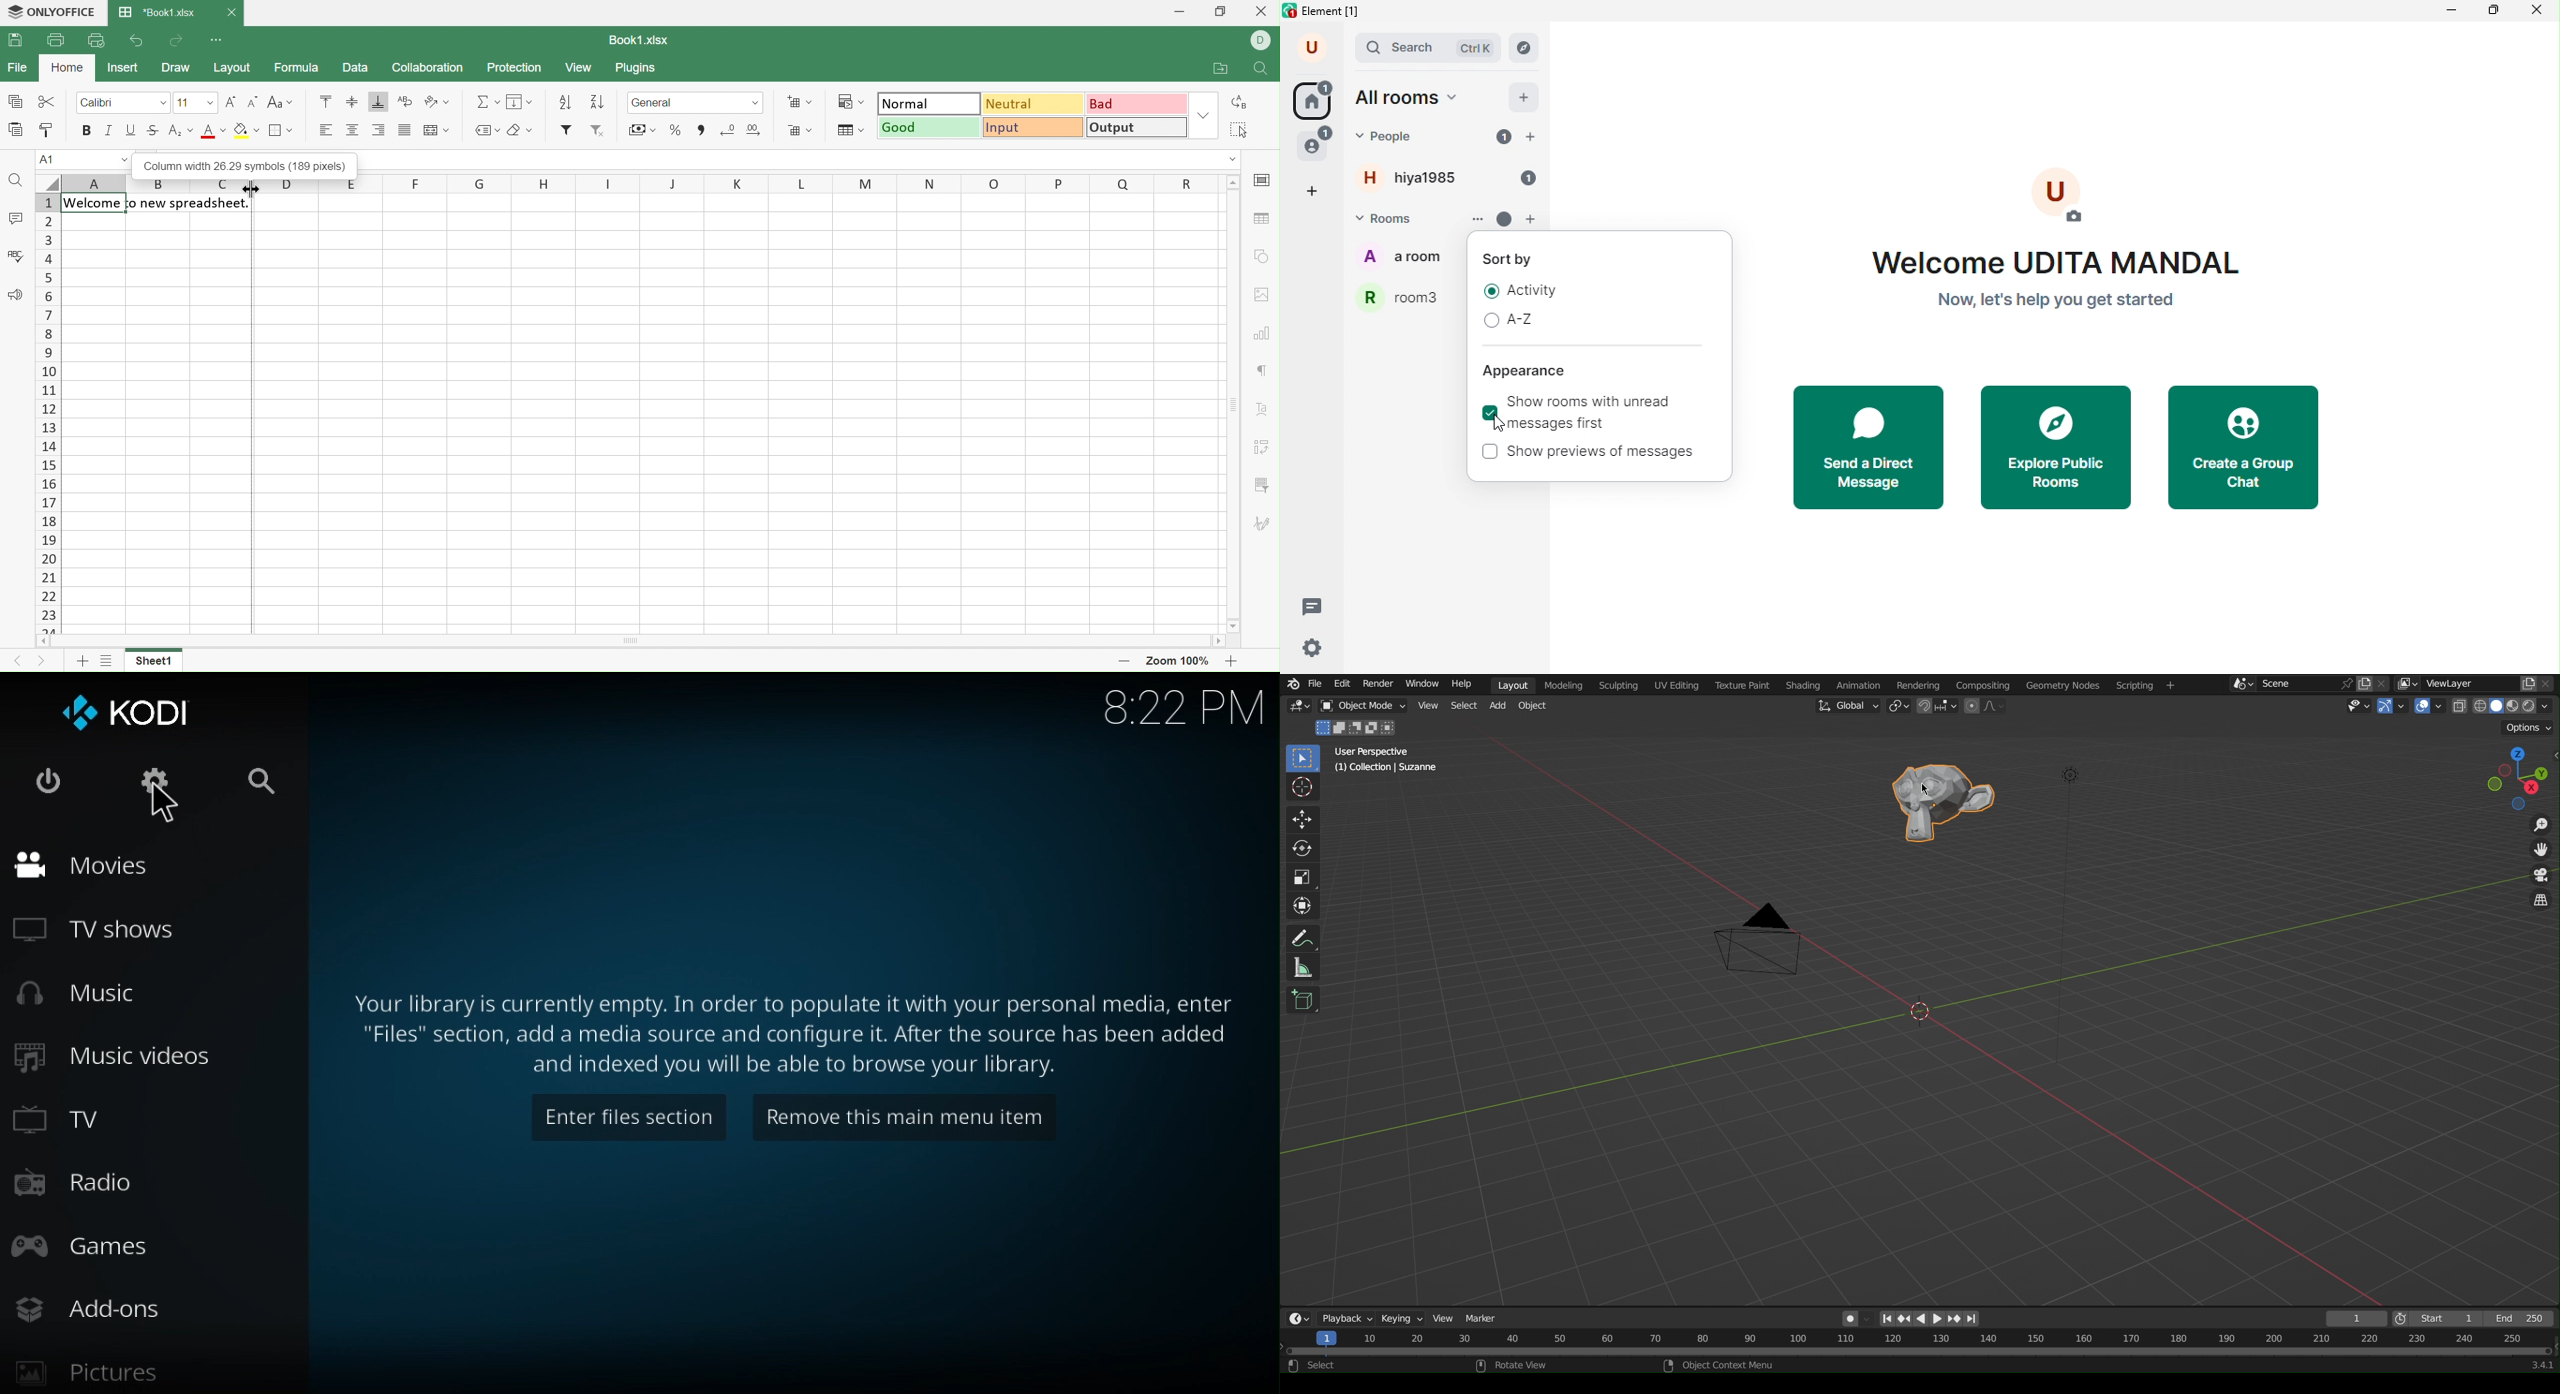  I want to click on power, so click(51, 785).